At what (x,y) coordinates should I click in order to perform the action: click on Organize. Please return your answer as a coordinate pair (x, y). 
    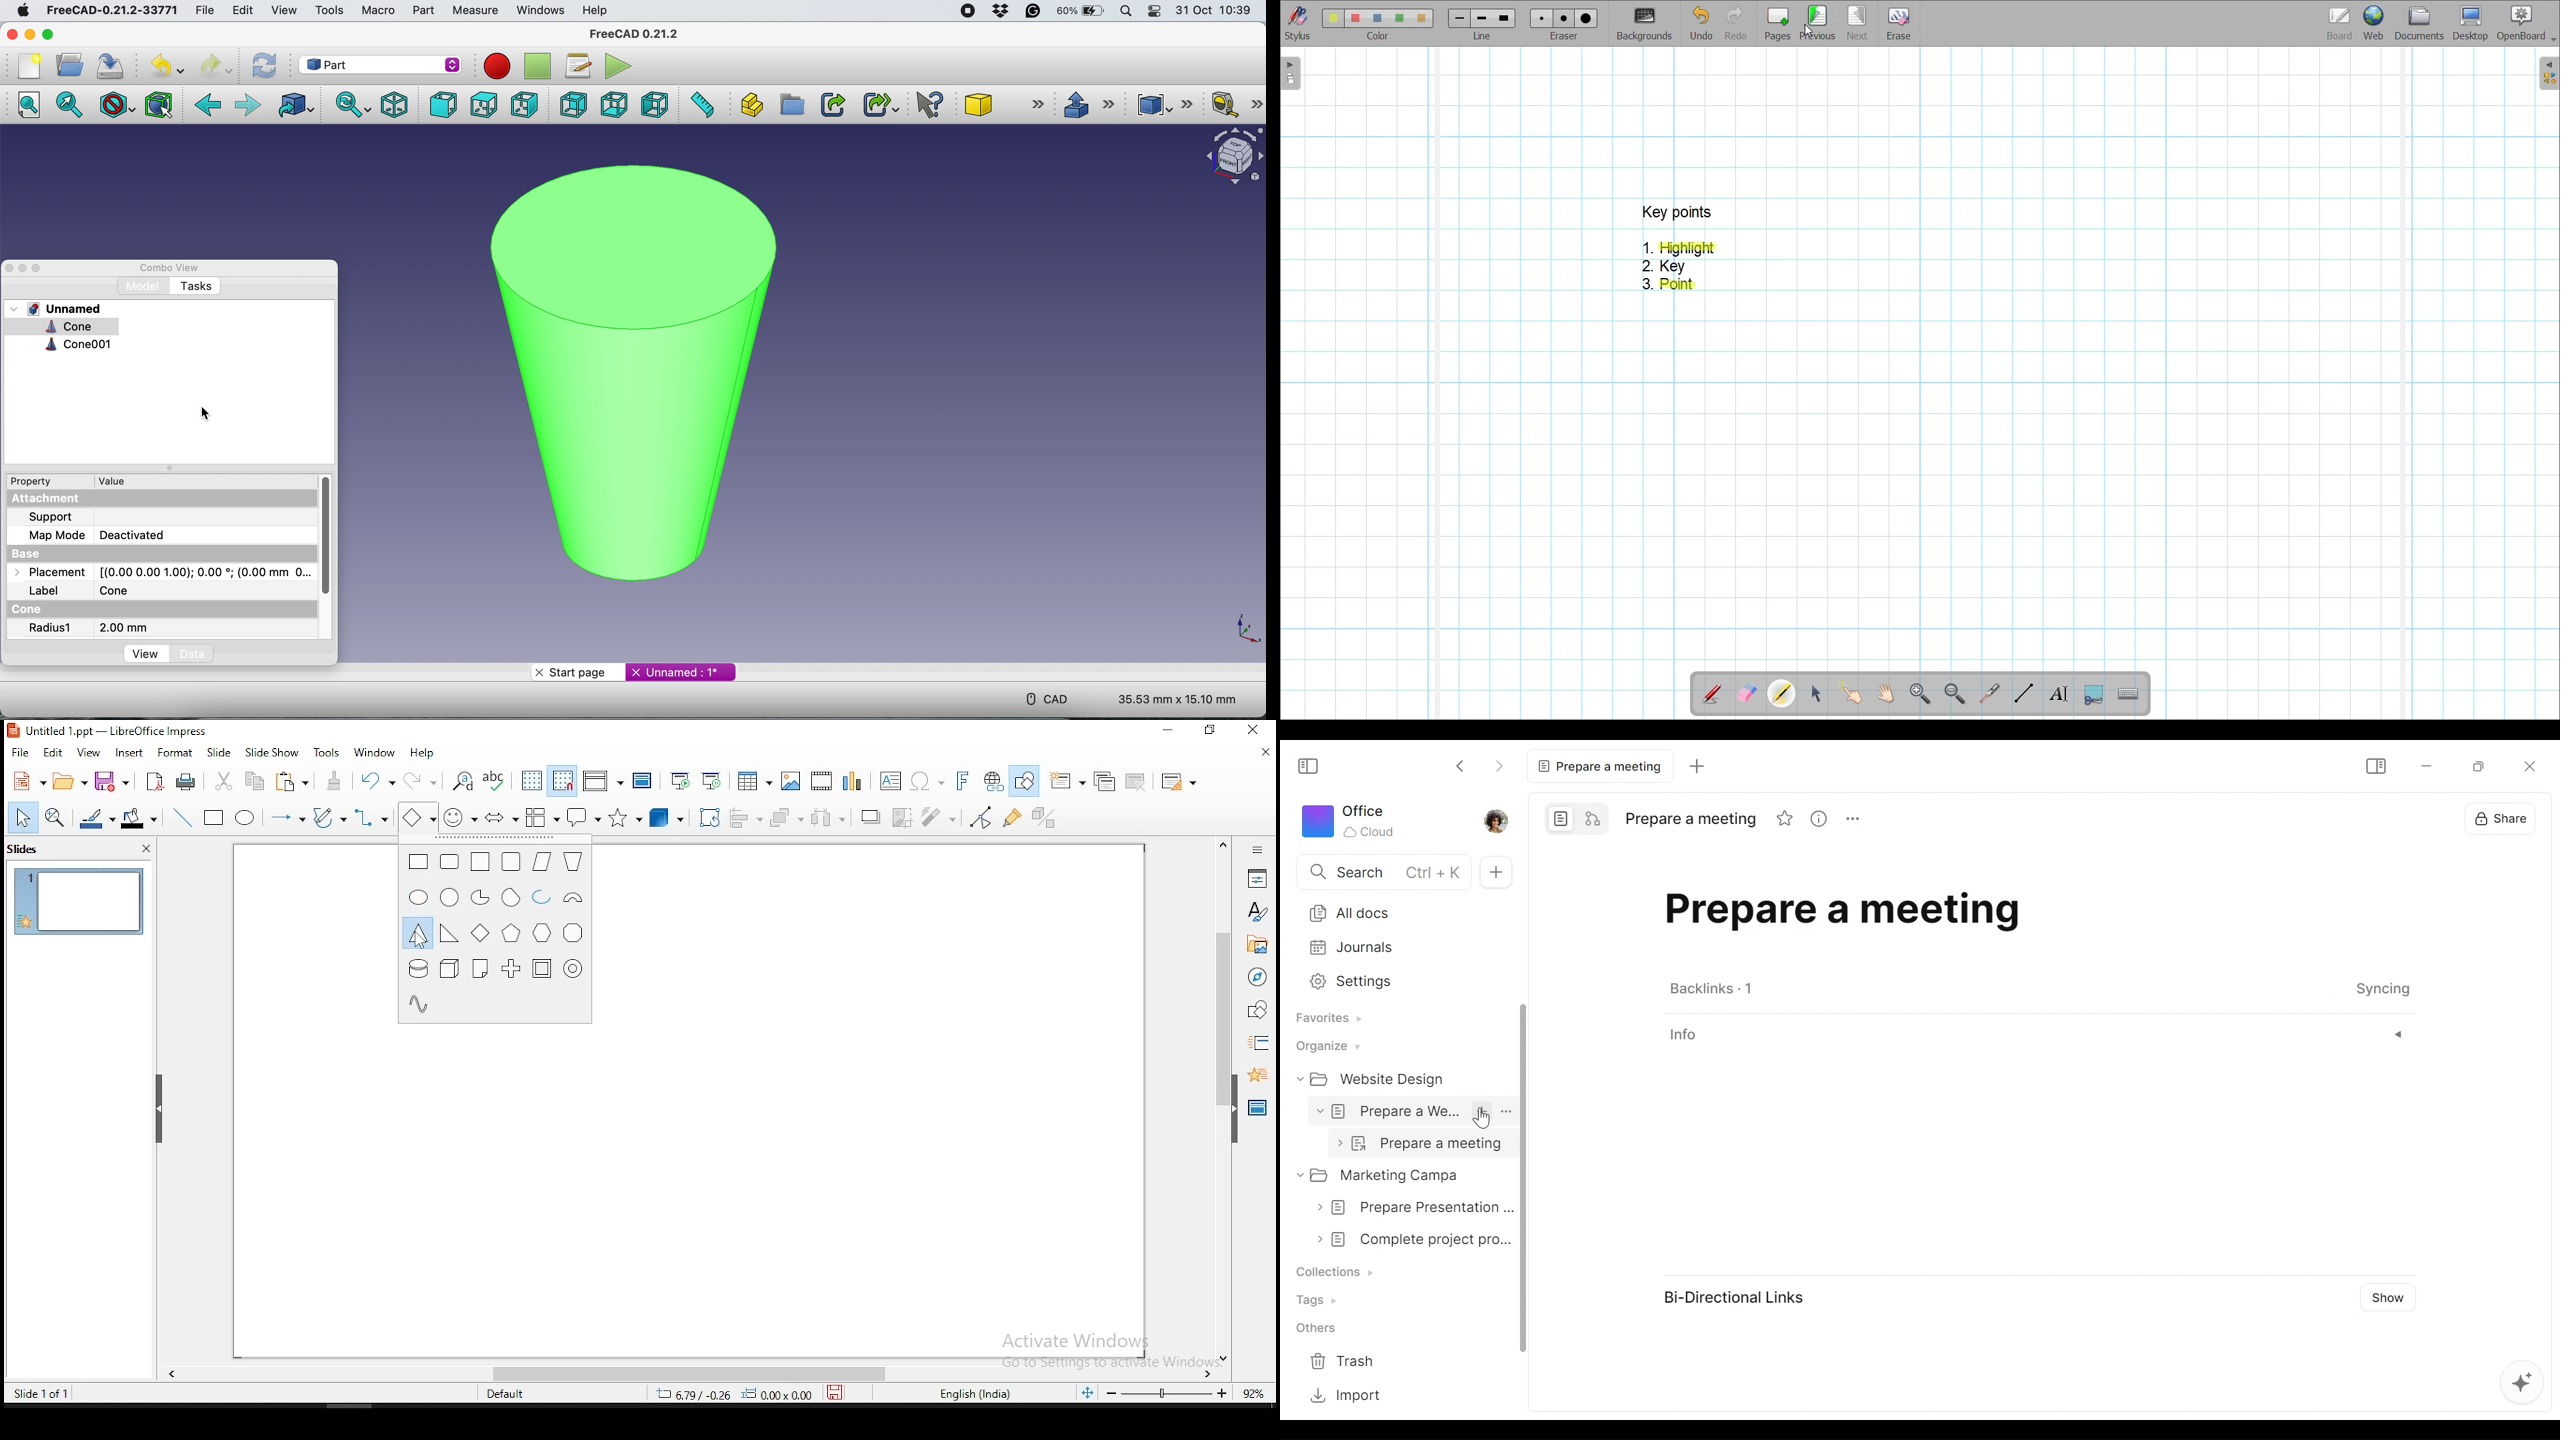
    Looking at the image, I should click on (1325, 1047).